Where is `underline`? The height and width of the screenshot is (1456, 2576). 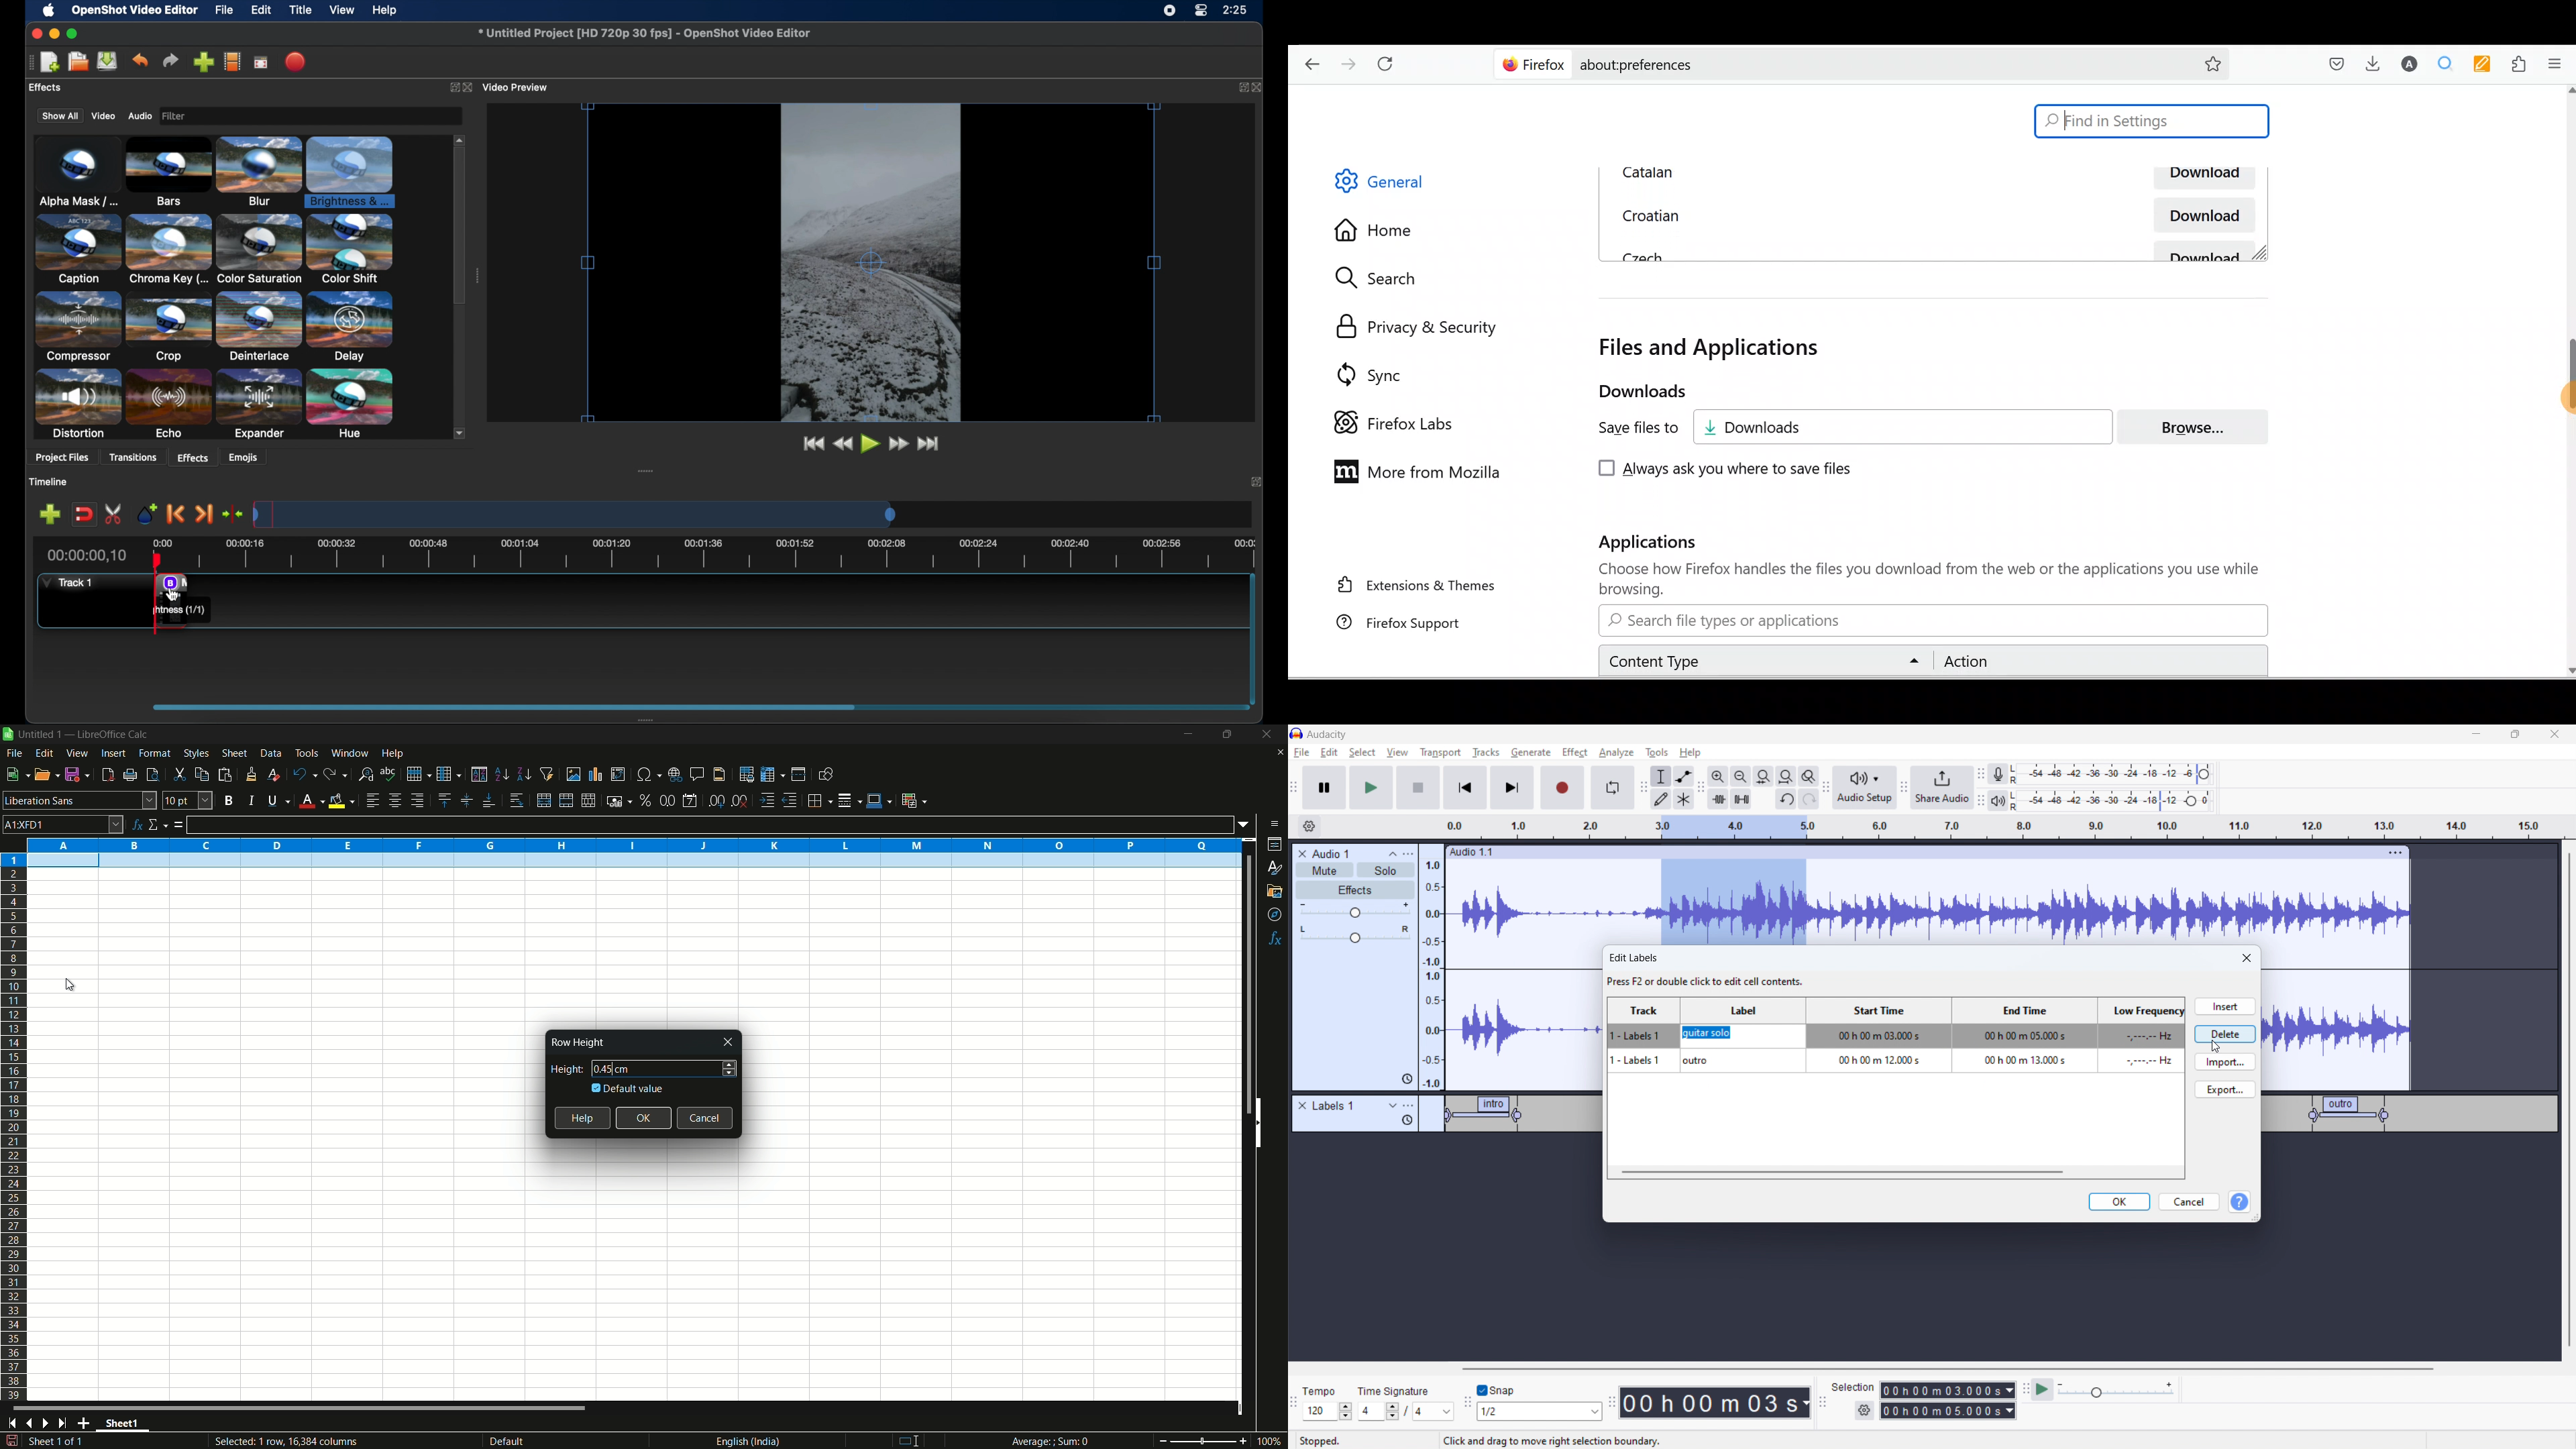 underline is located at coordinates (276, 802).